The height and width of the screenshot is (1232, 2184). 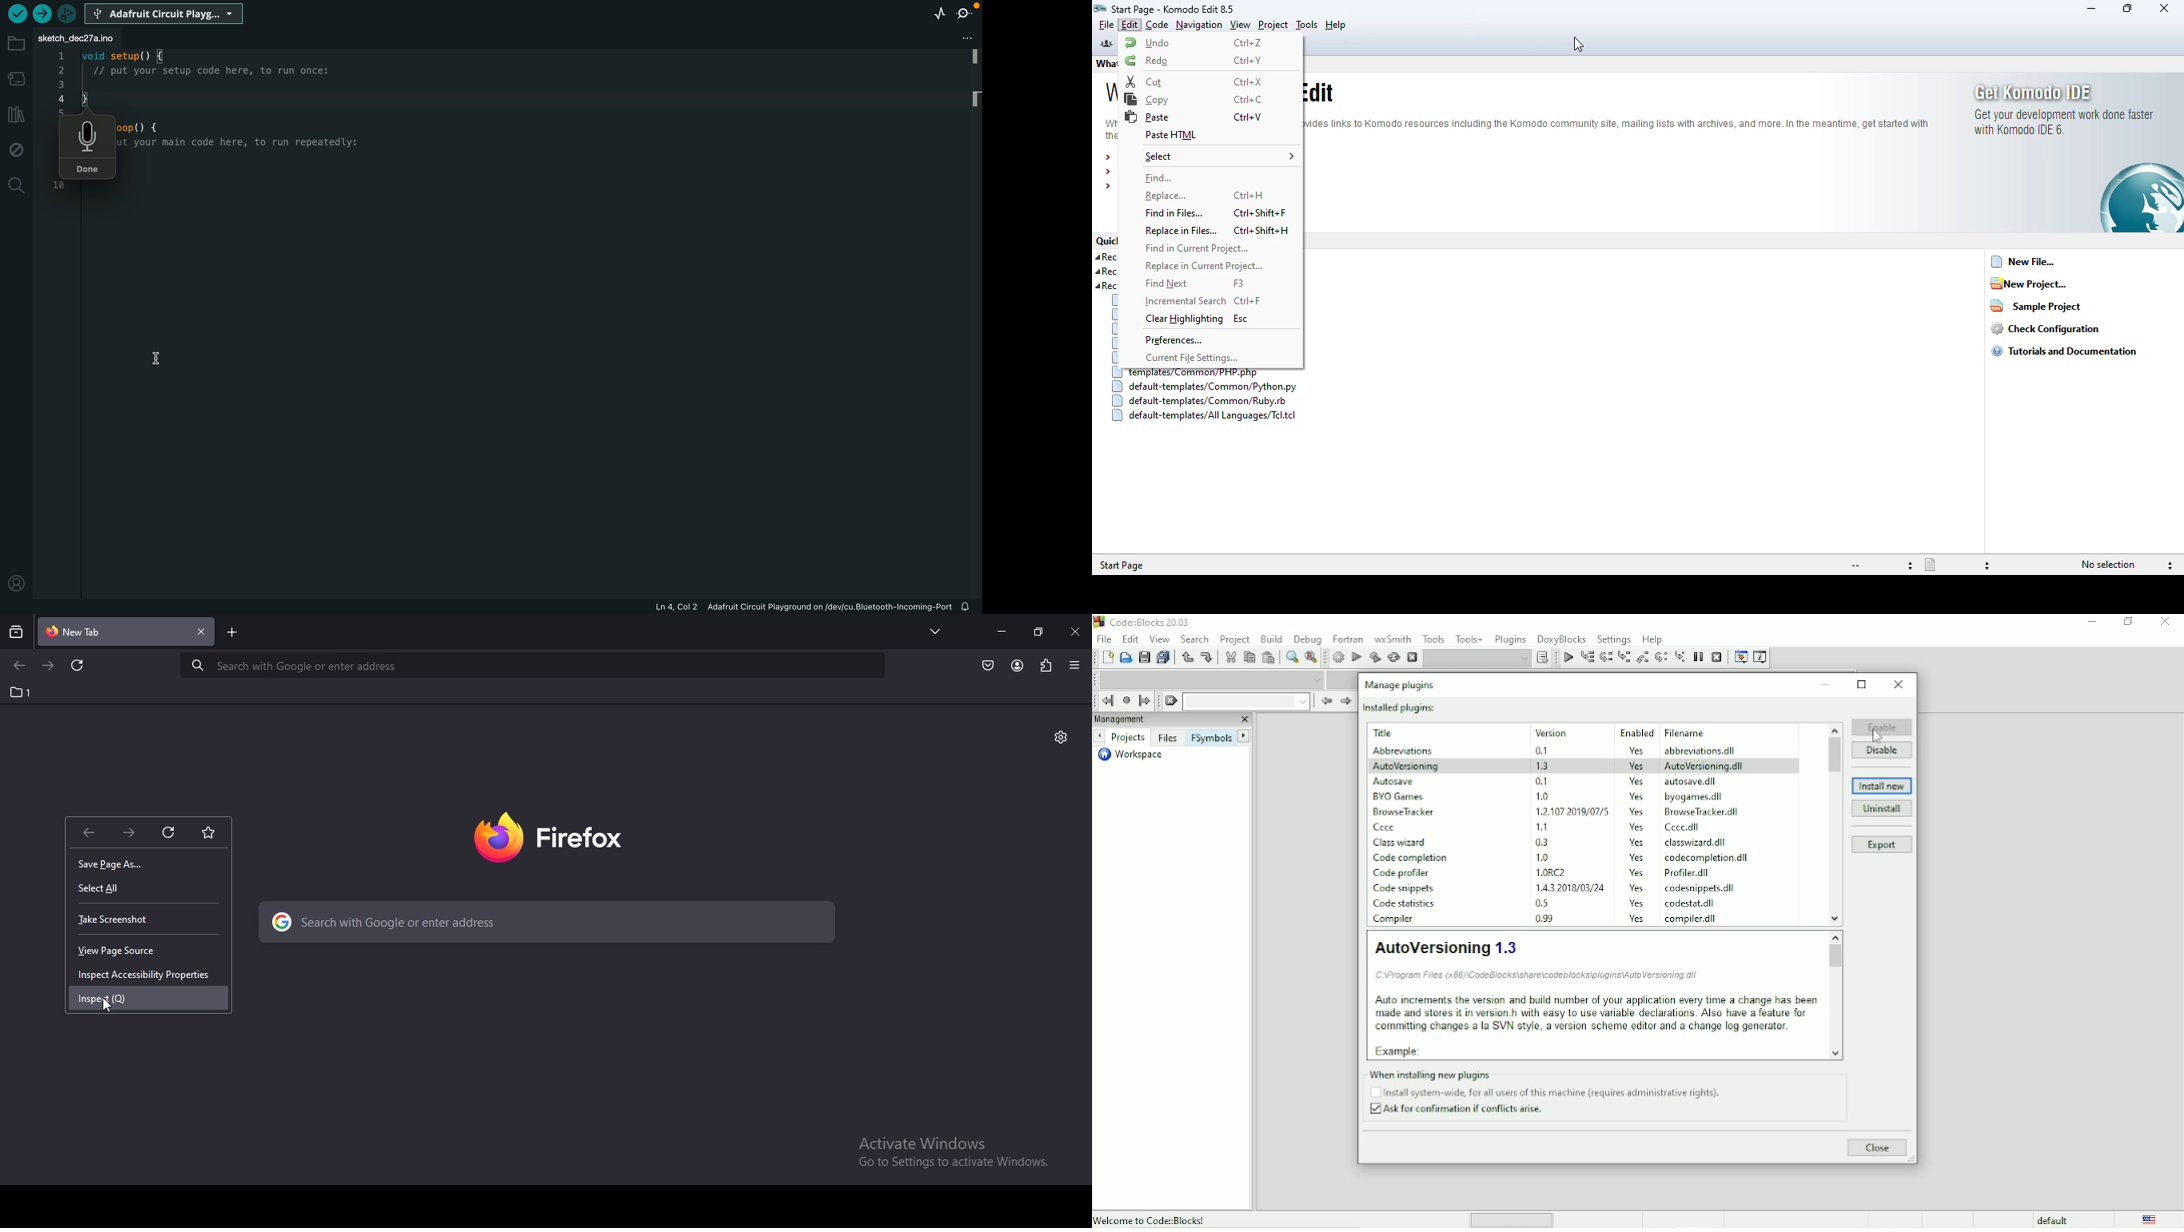 I want to click on shortcut for cut, so click(x=1248, y=82).